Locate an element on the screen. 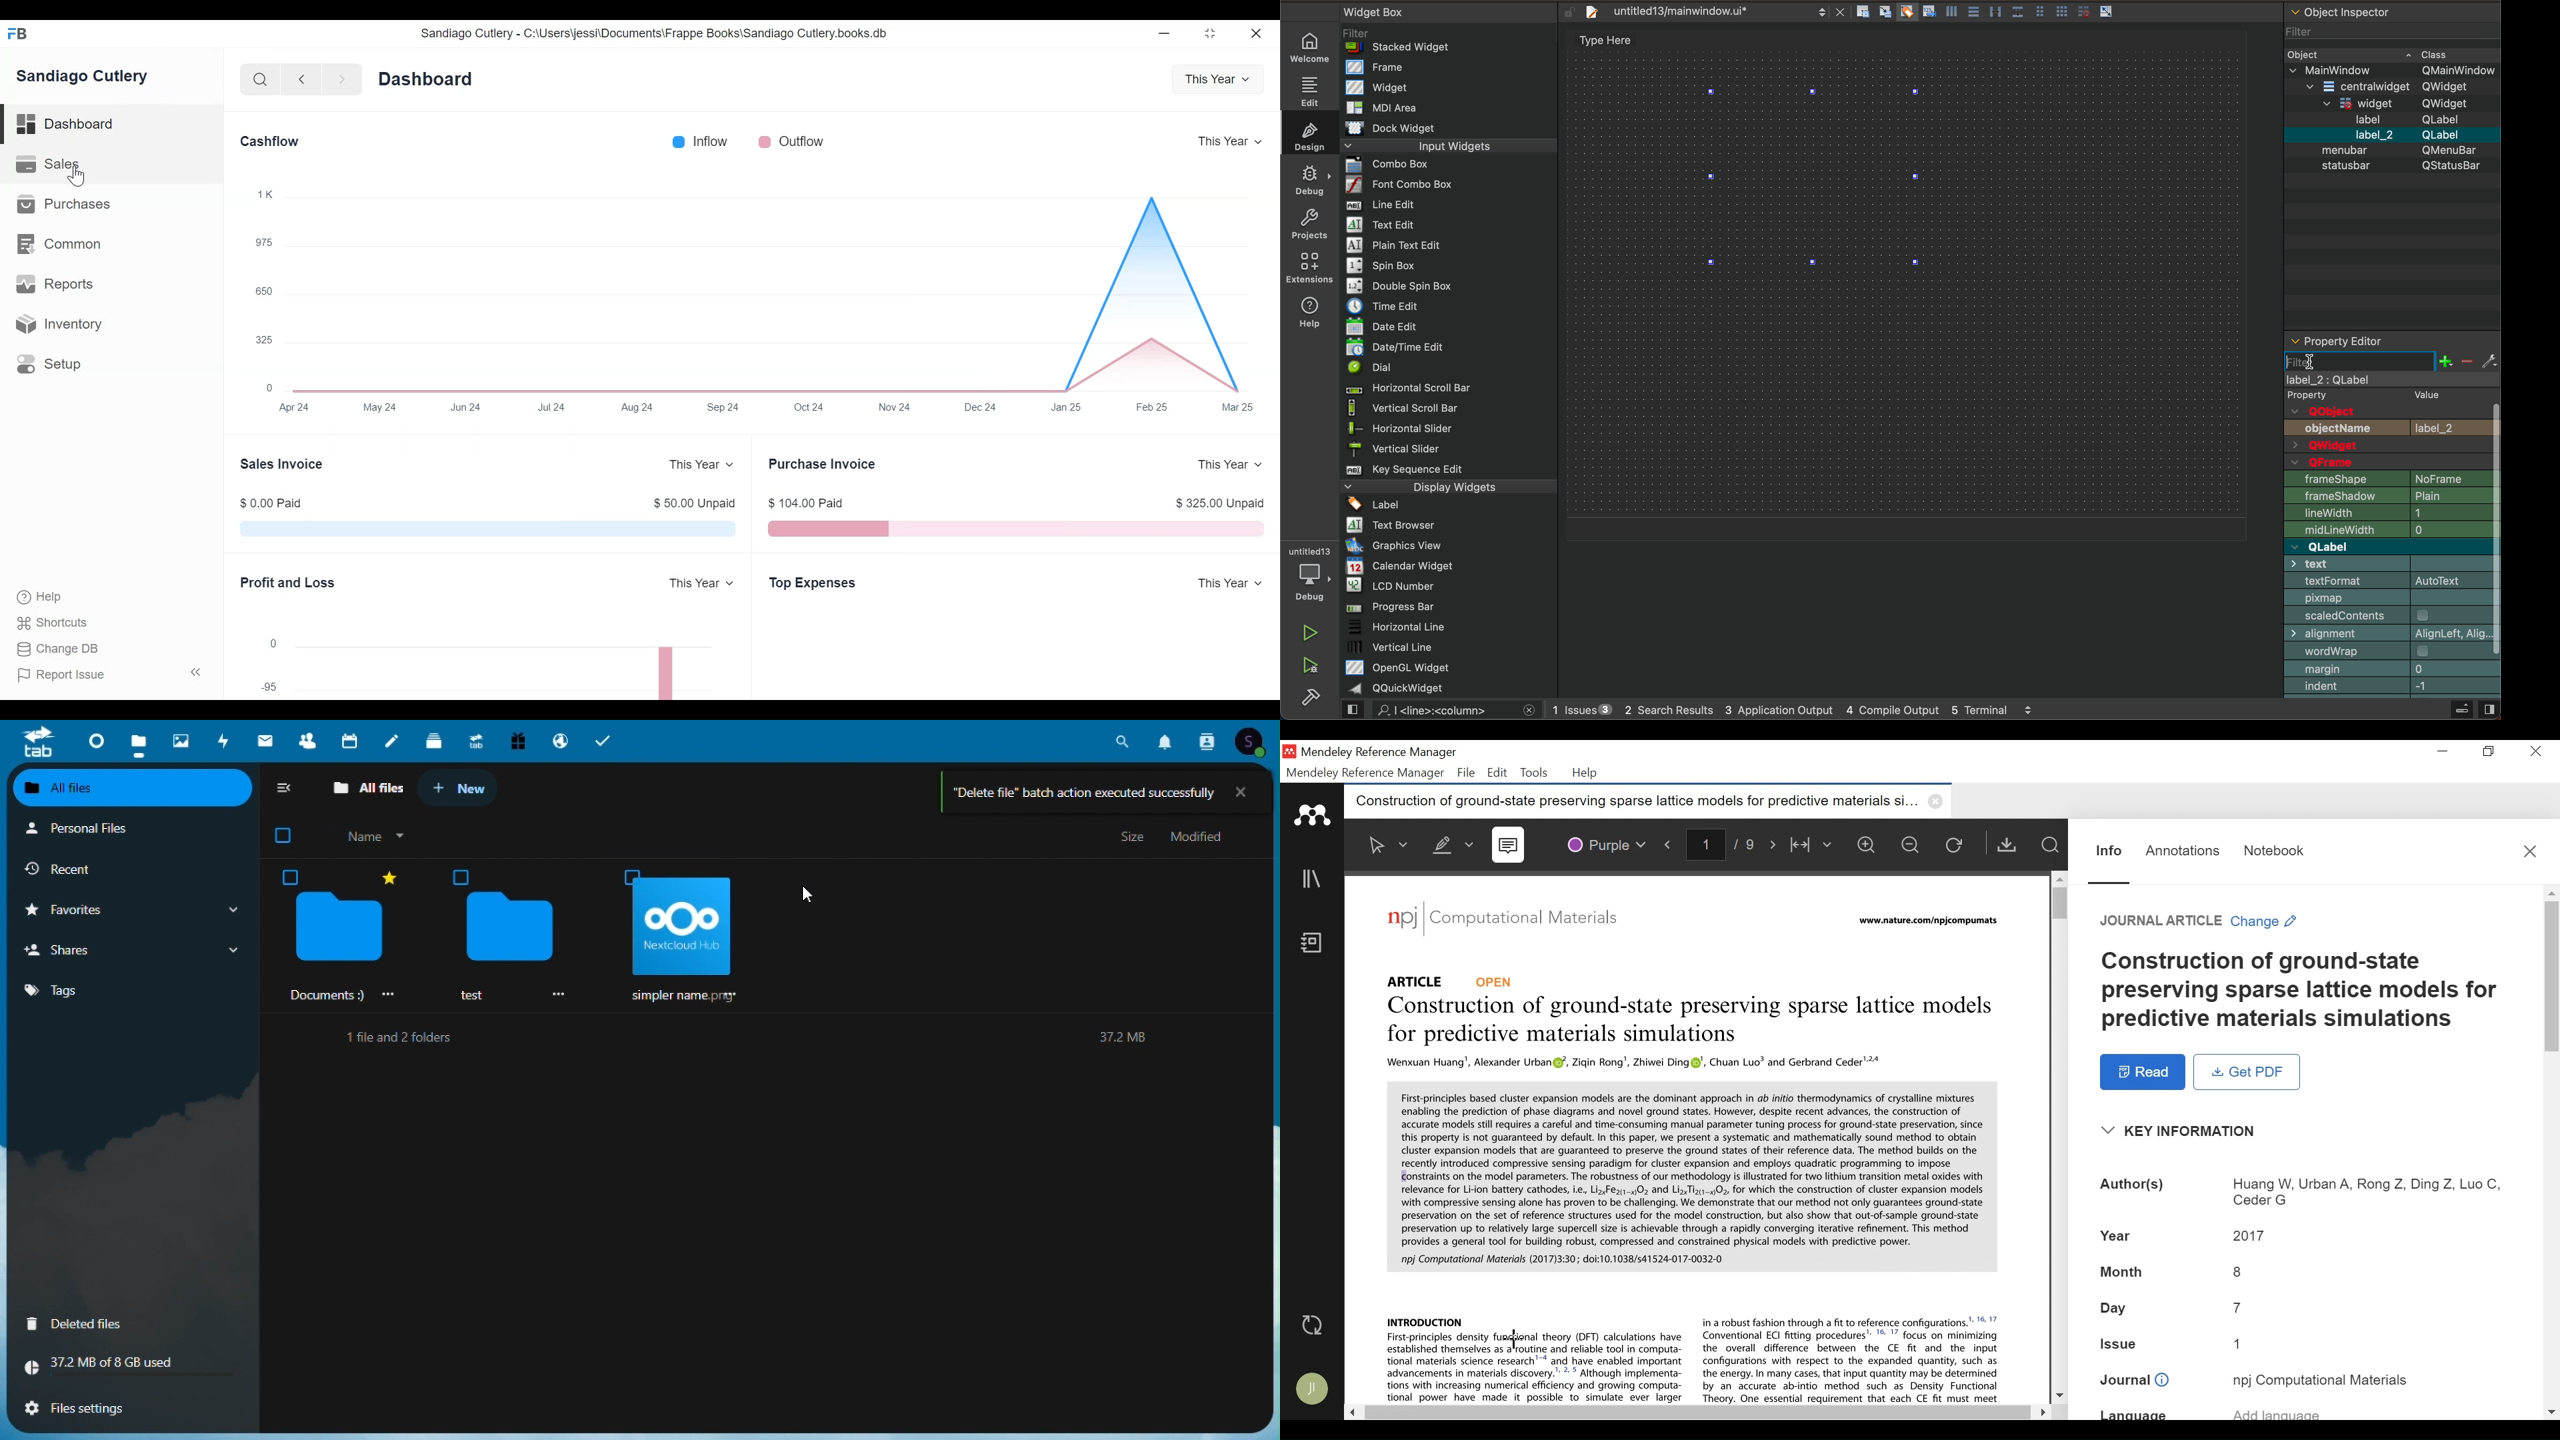  $ 0.00 Paid is located at coordinates (270, 503).